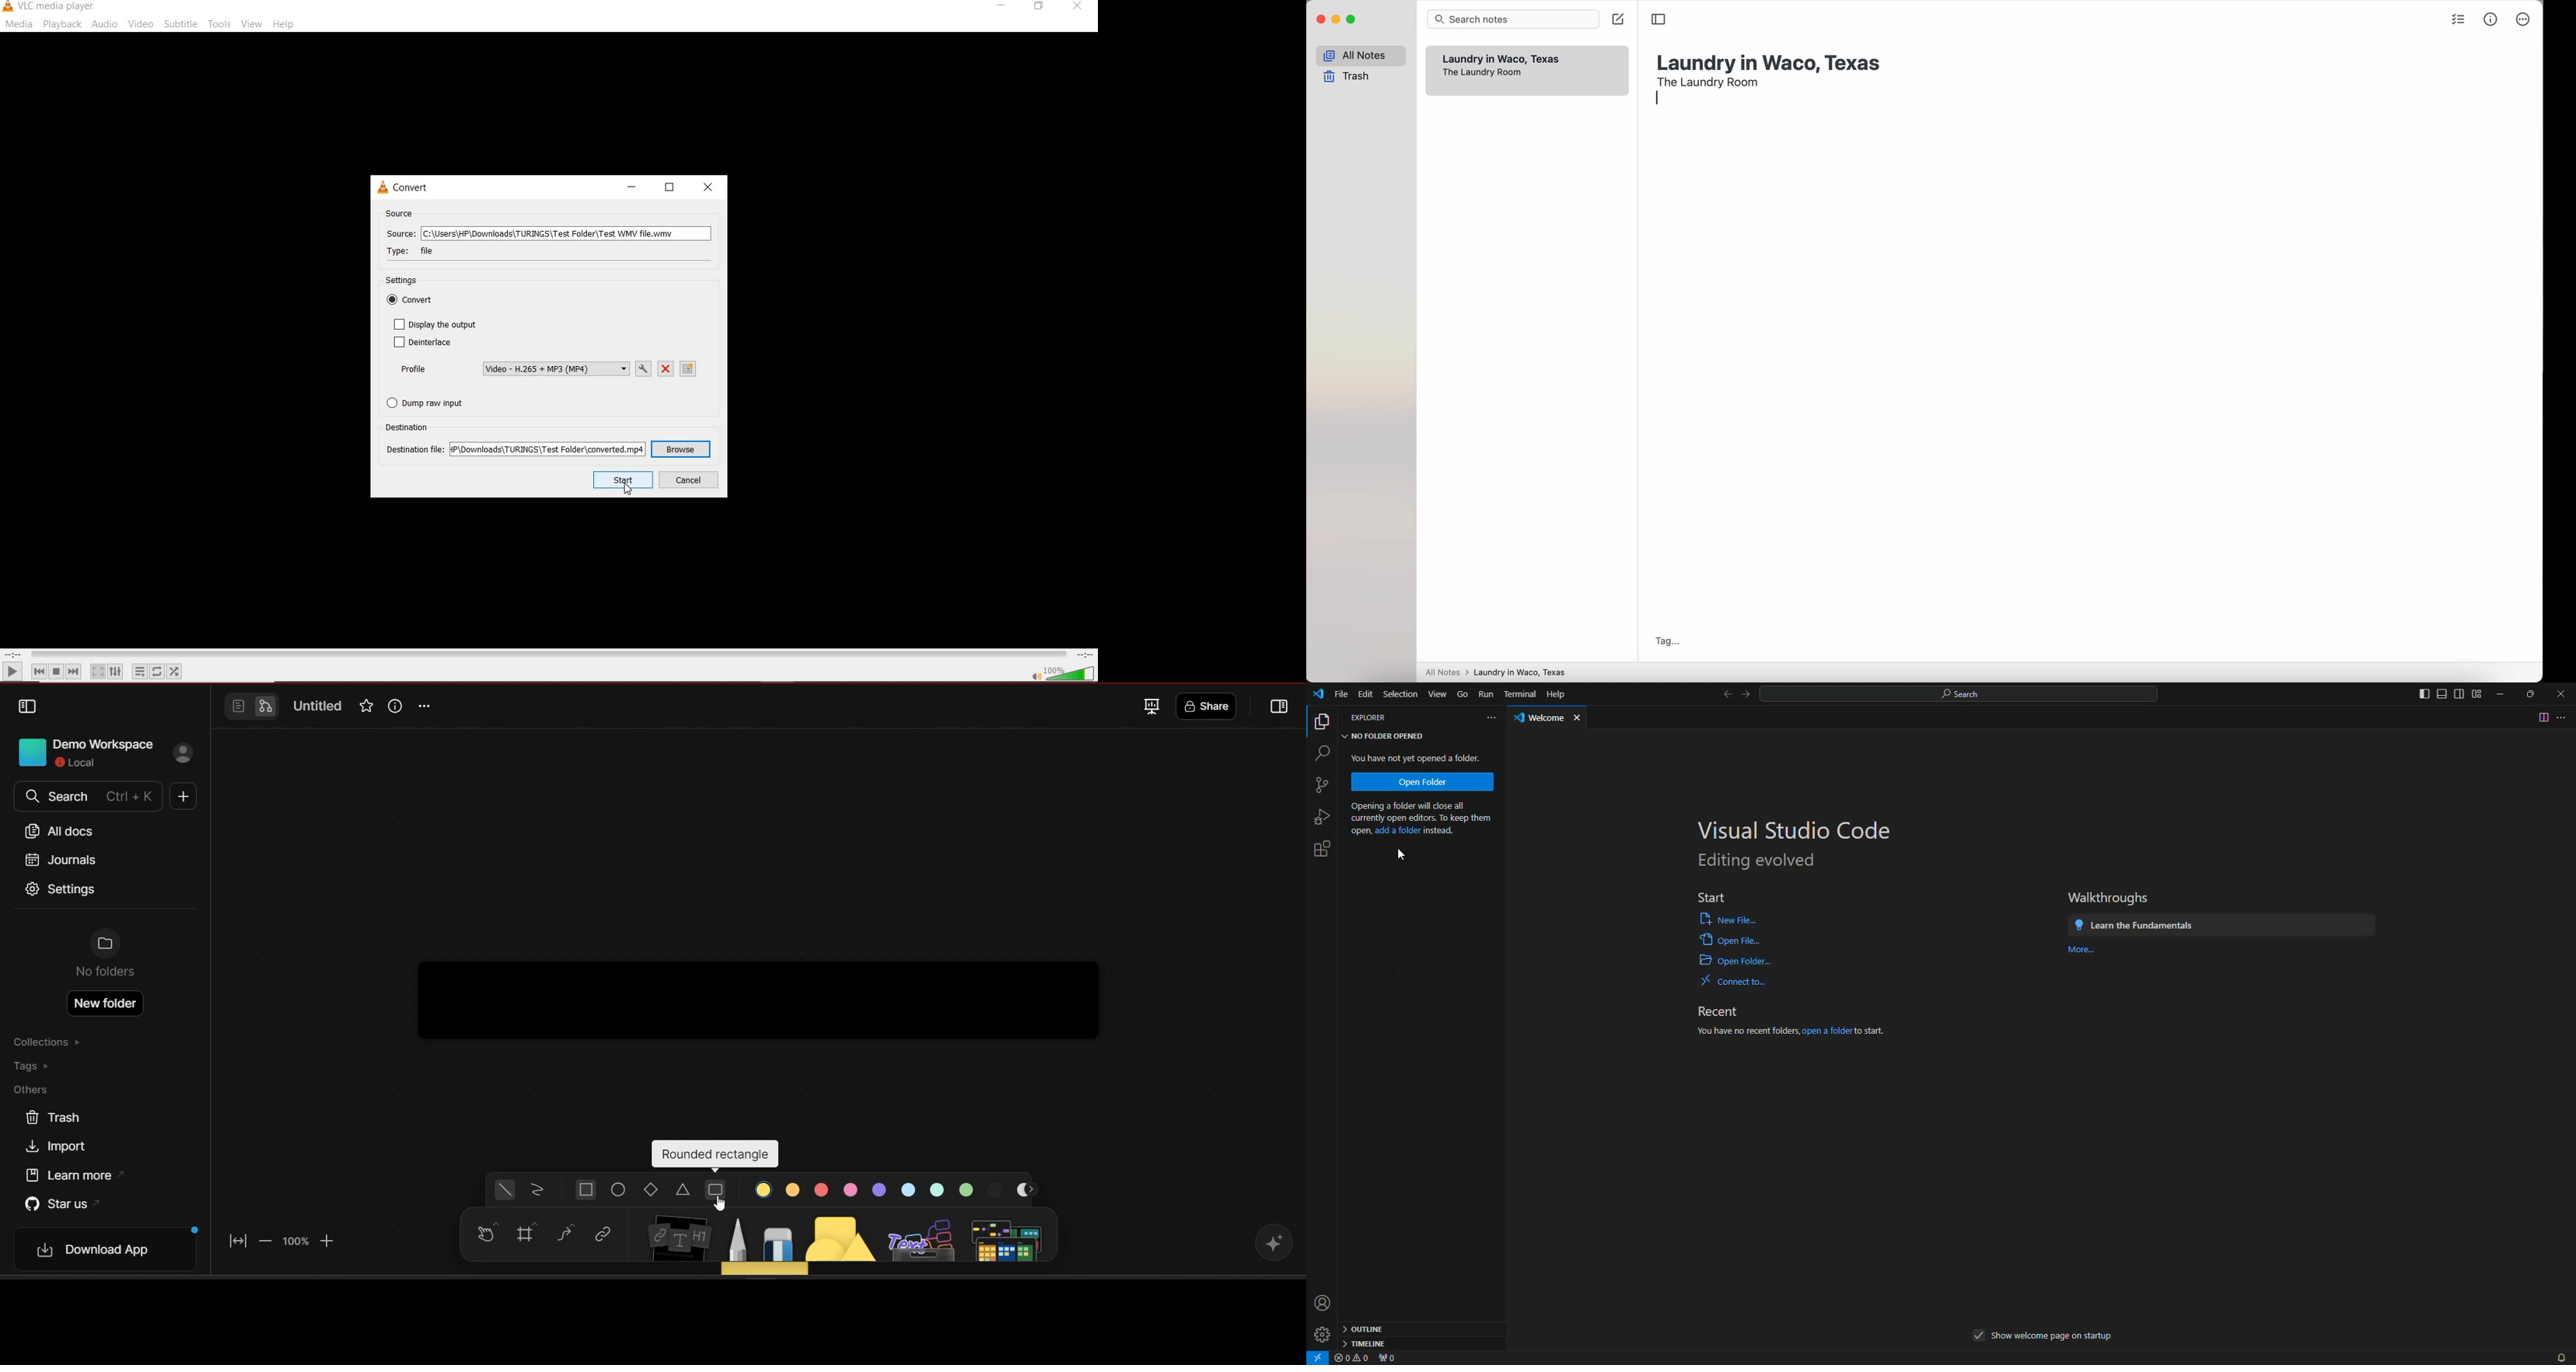 The height and width of the screenshot is (1372, 2576). Describe the element at coordinates (1665, 641) in the screenshot. I see `tag` at that location.